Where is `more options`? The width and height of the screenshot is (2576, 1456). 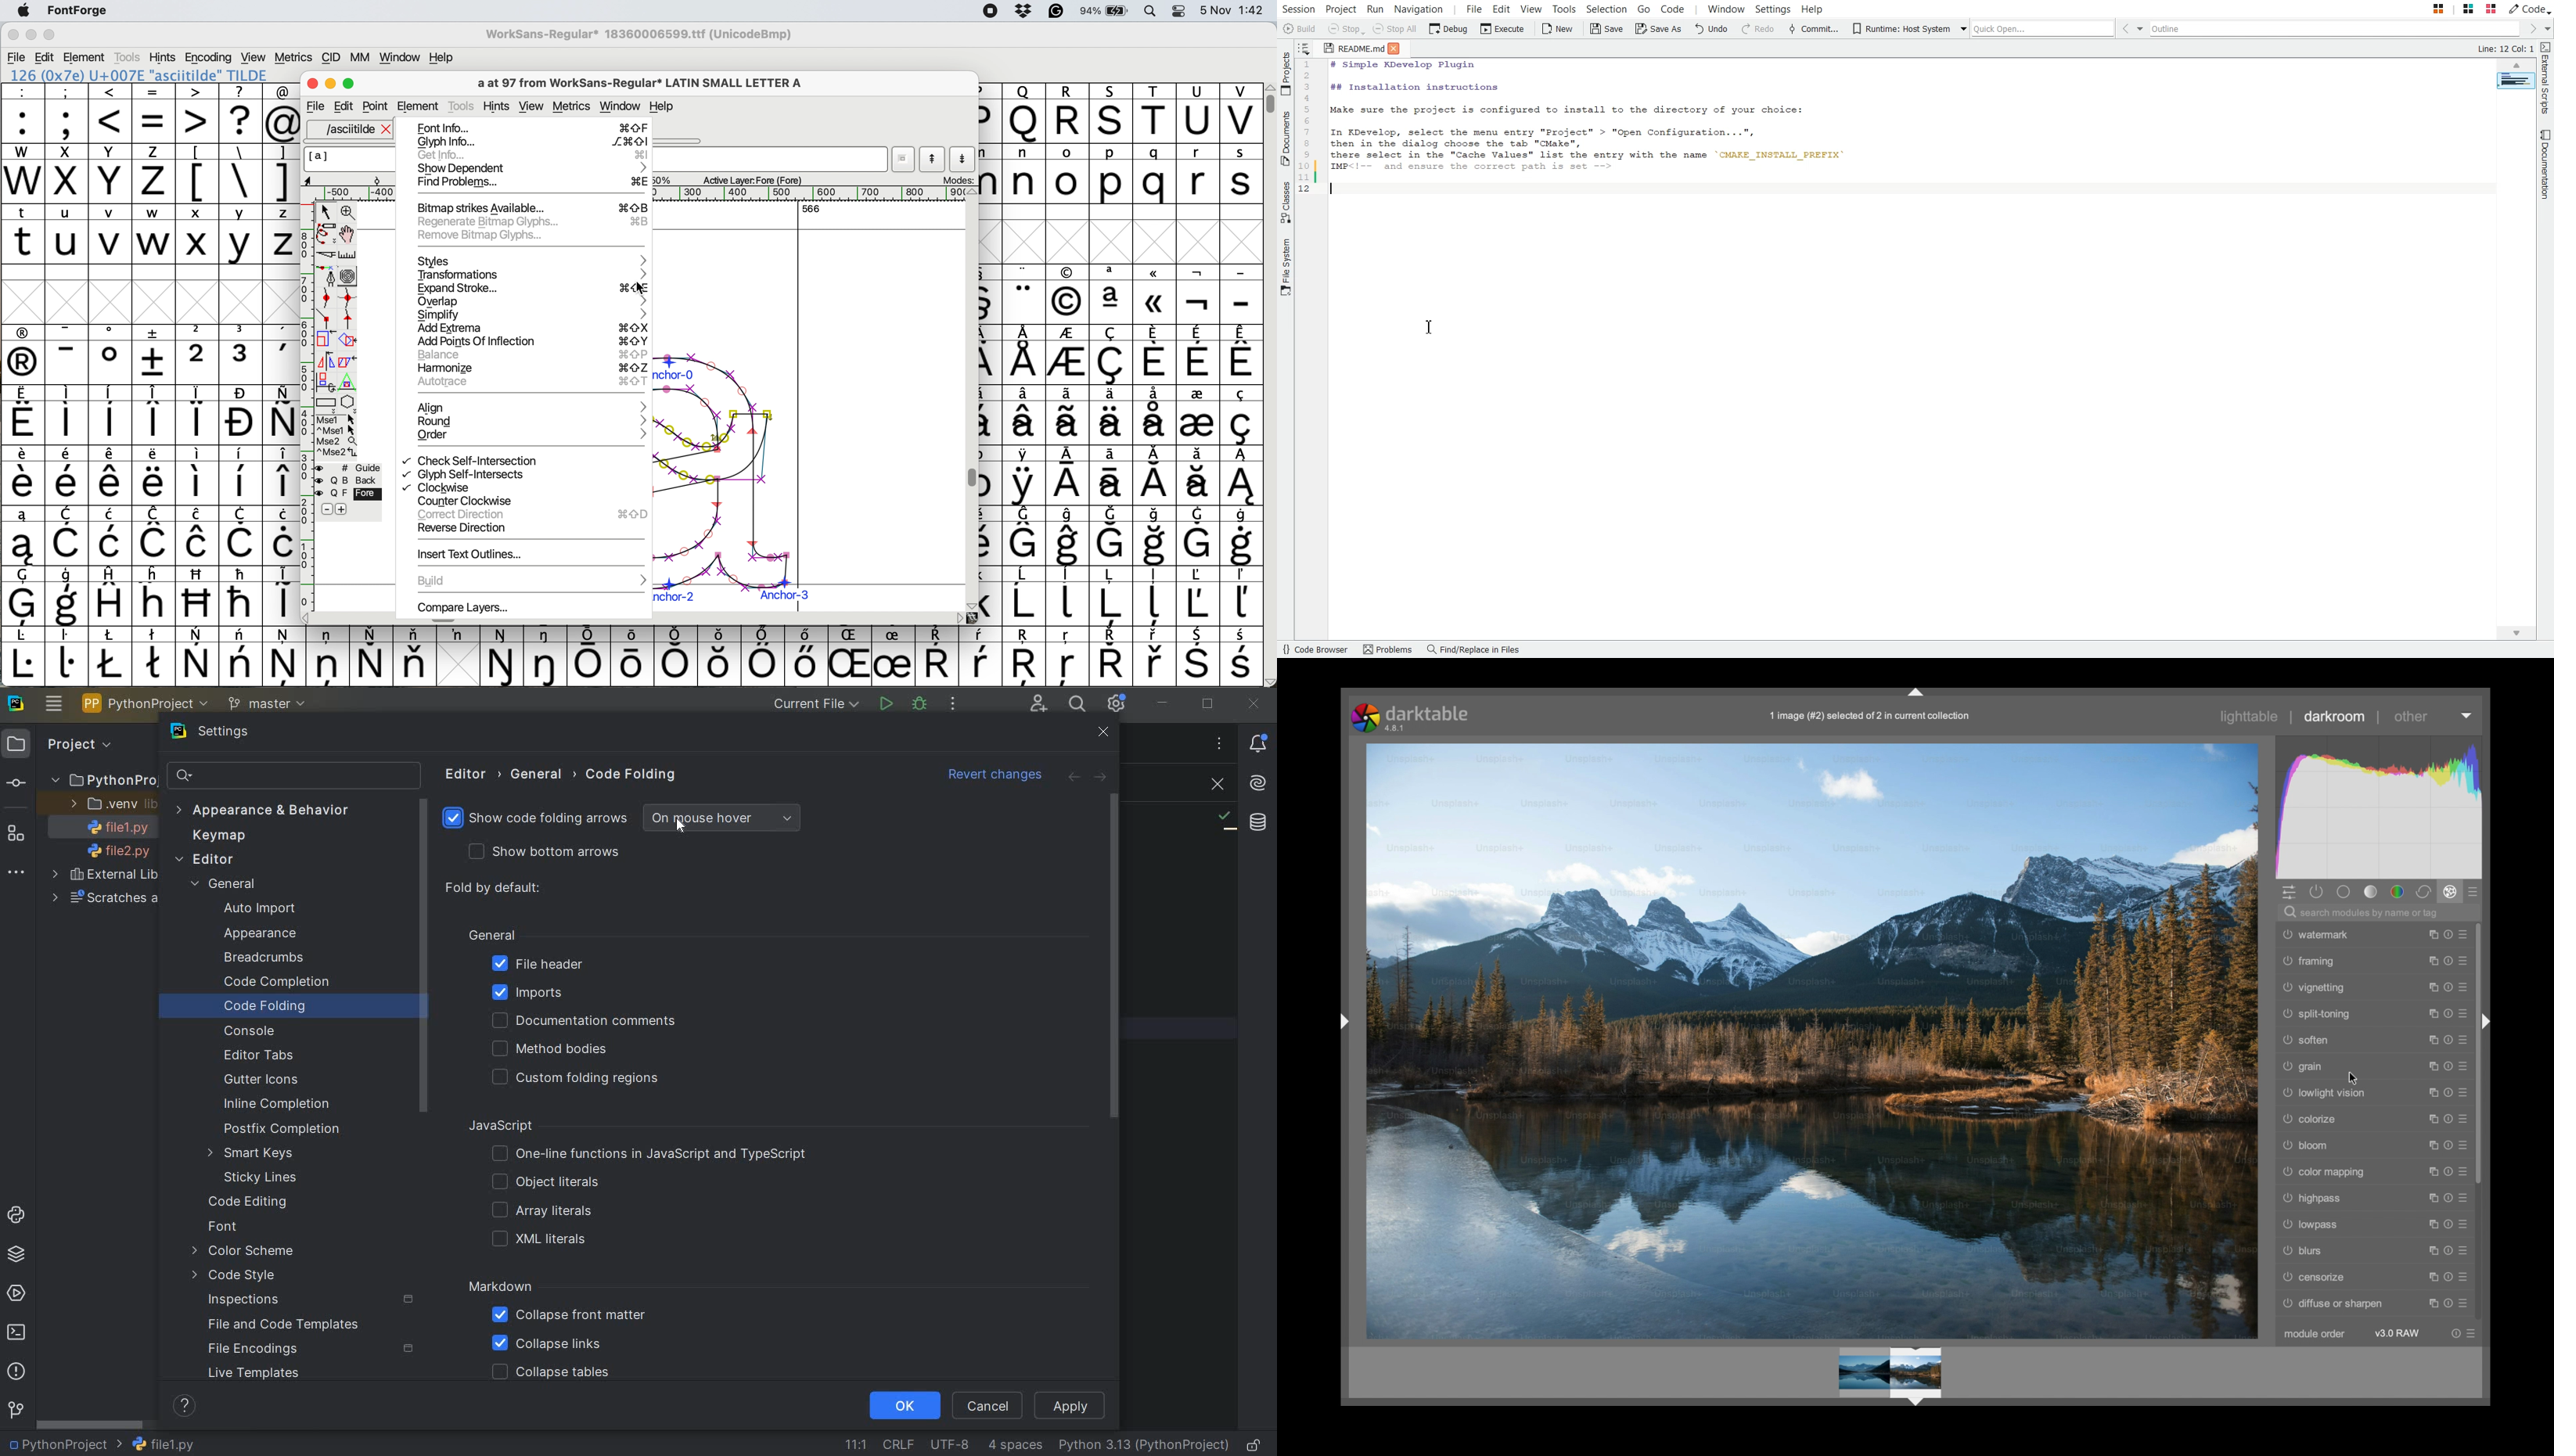
more options is located at coordinates (337, 436).